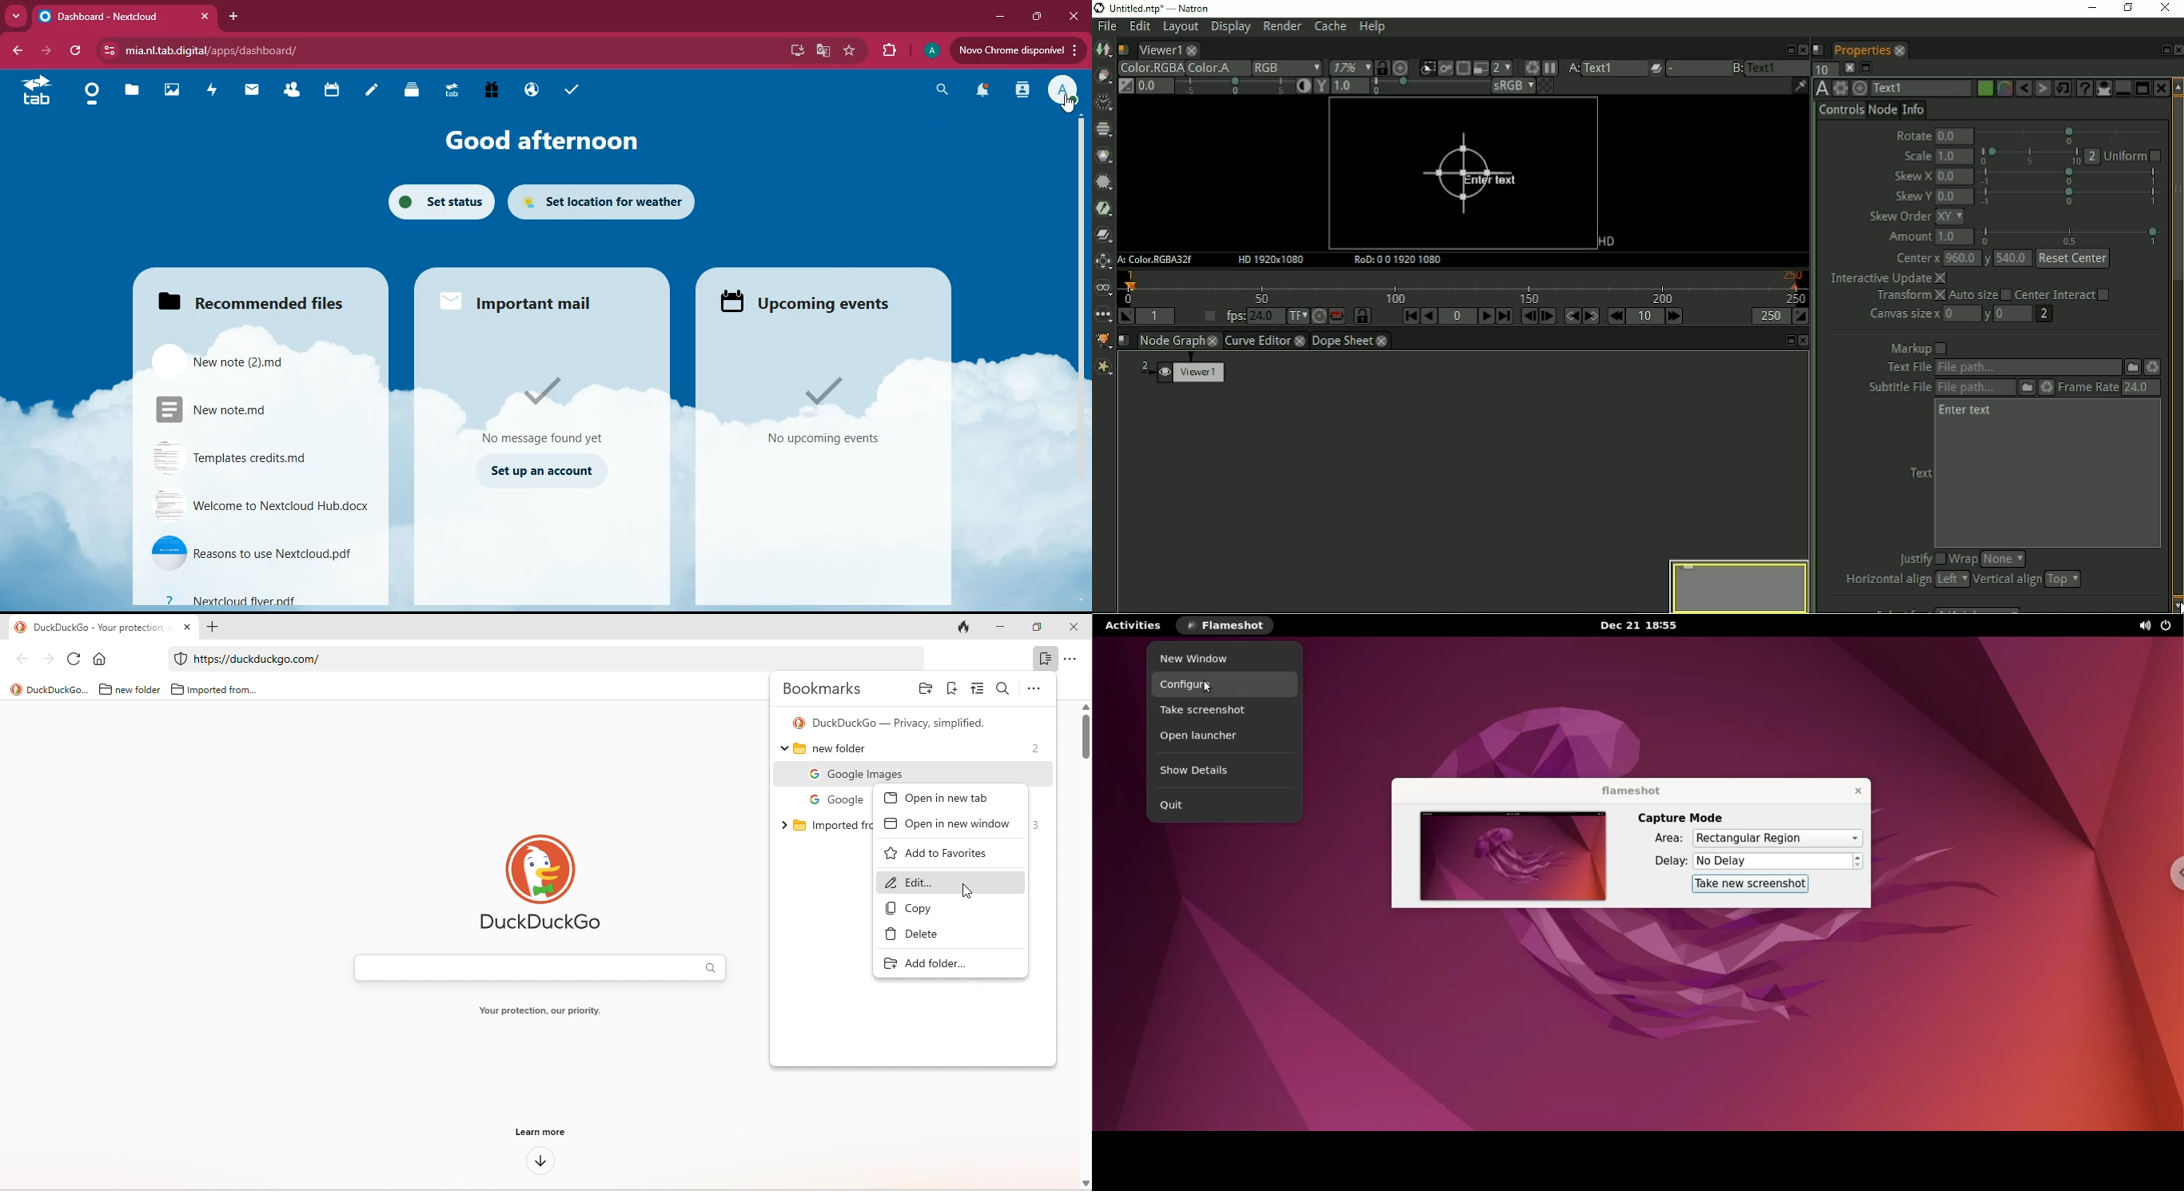 The width and height of the screenshot is (2184, 1204). What do you see at coordinates (610, 201) in the screenshot?
I see `set location` at bounding box center [610, 201].